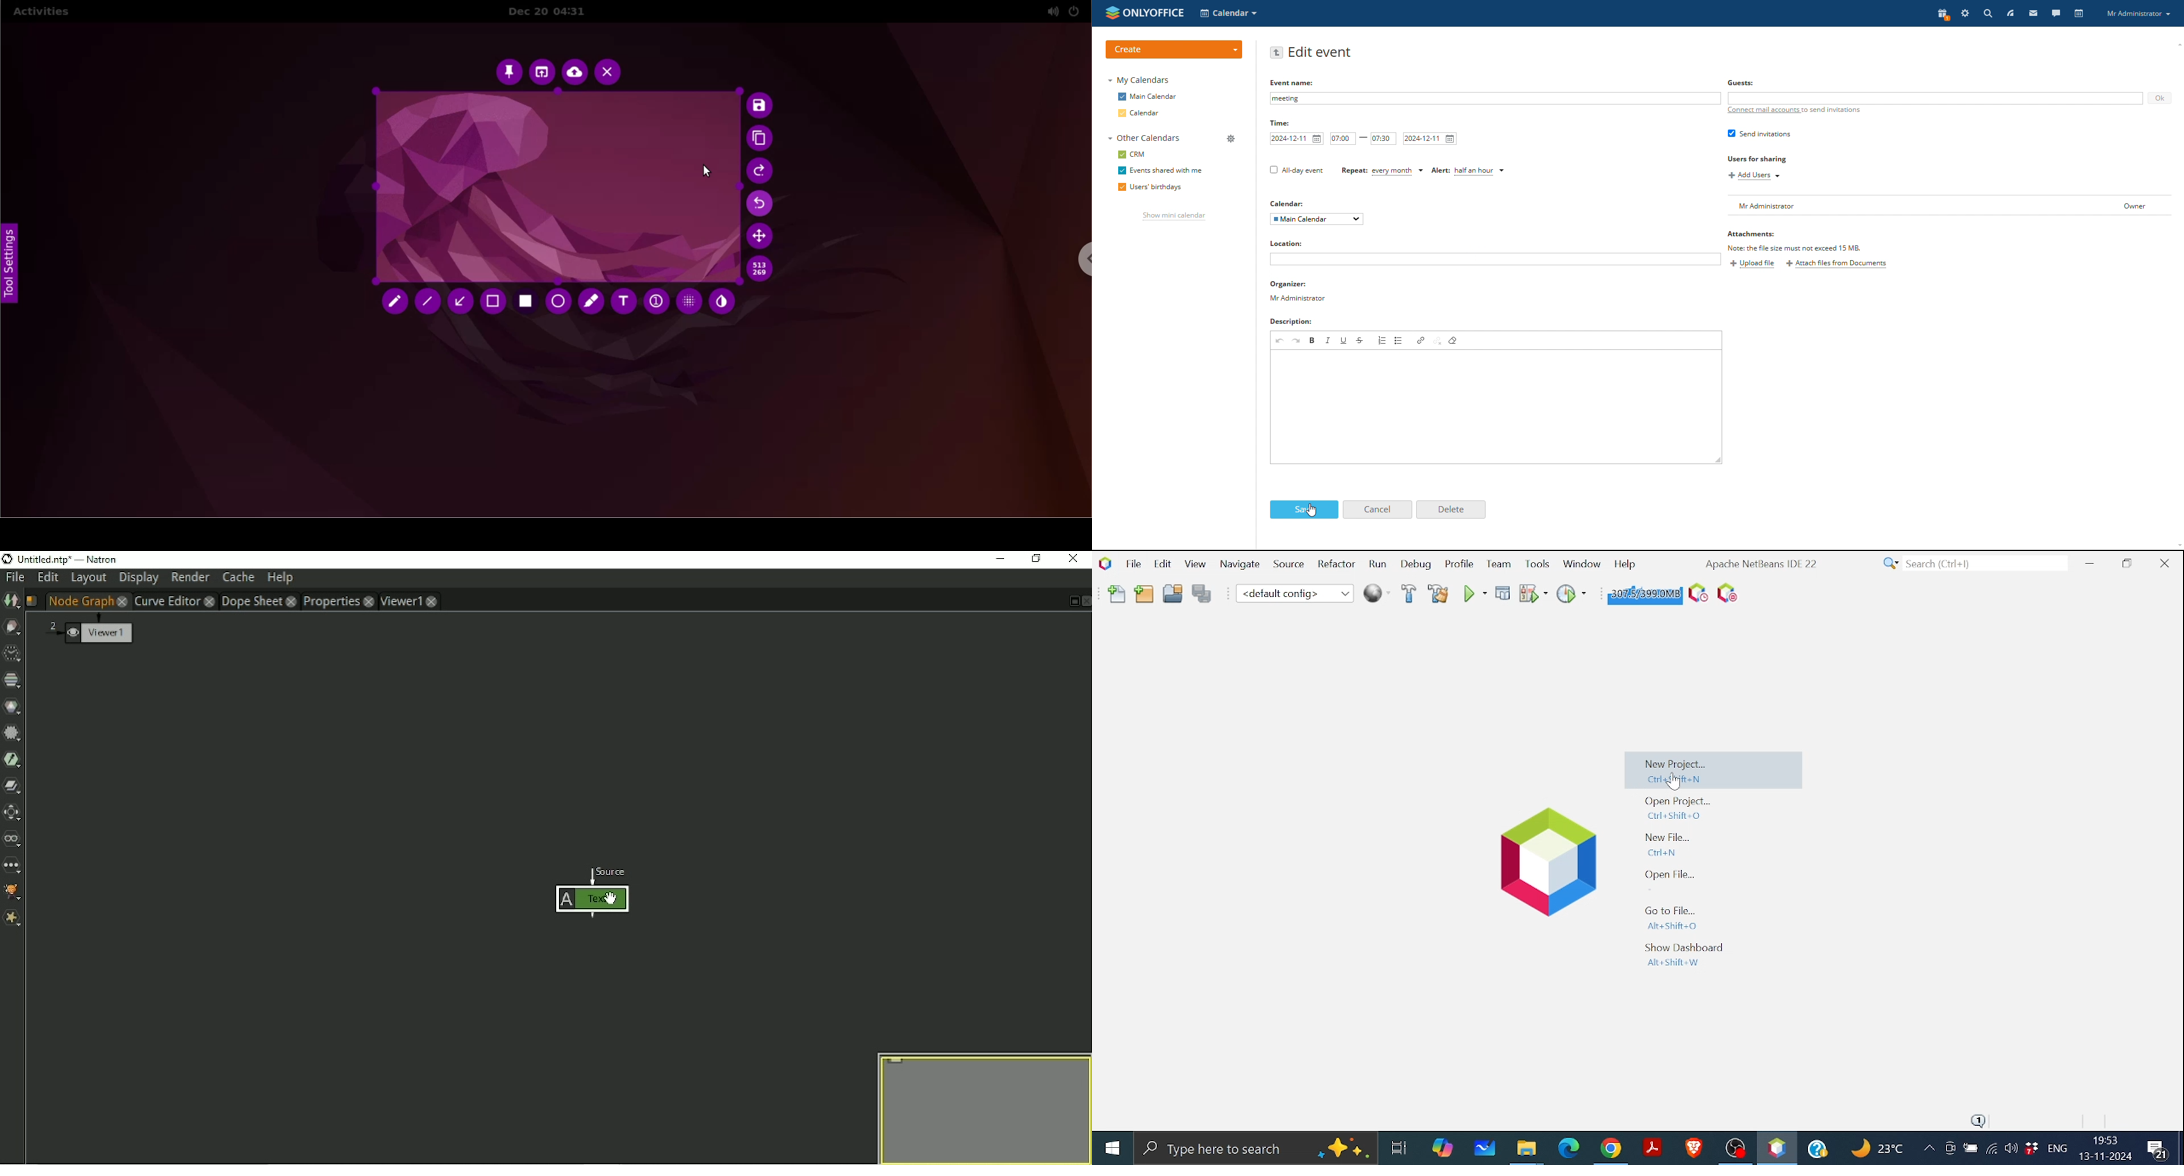 The width and height of the screenshot is (2184, 1176). What do you see at coordinates (1277, 53) in the screenshot?
I see `go back` at bounding box center [1277, 53].